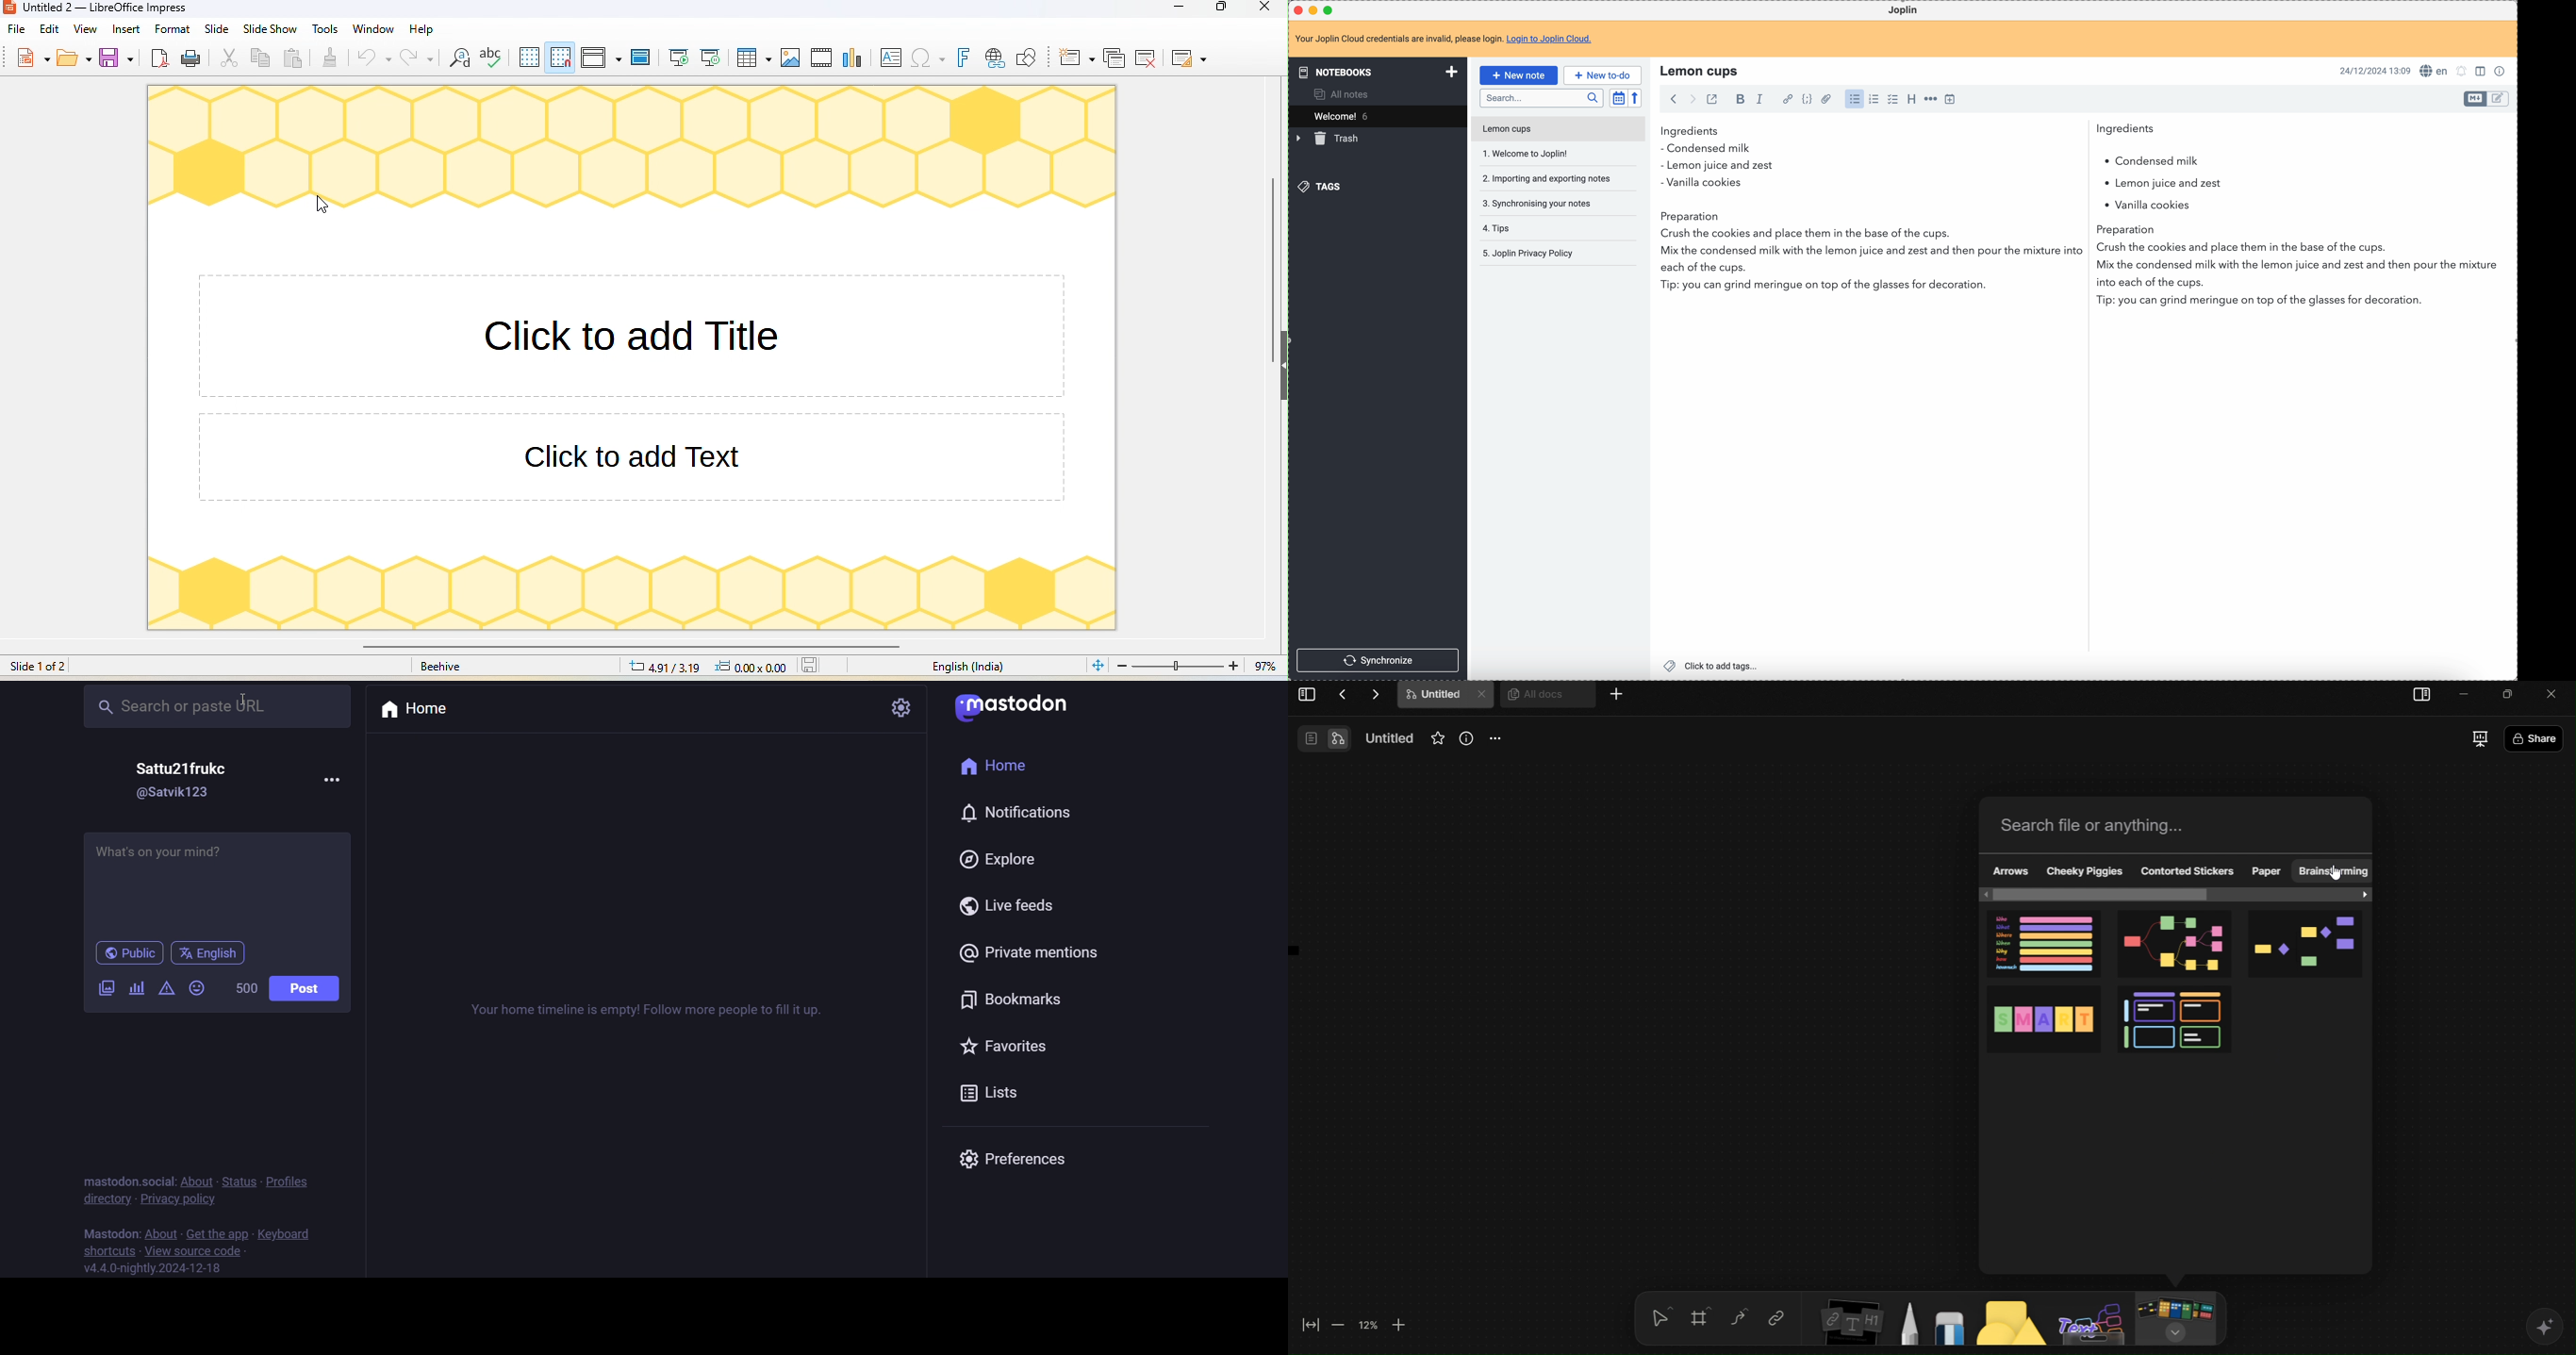 The image size is (2576, 1372). I want to click on Name, so click(1385, 737).